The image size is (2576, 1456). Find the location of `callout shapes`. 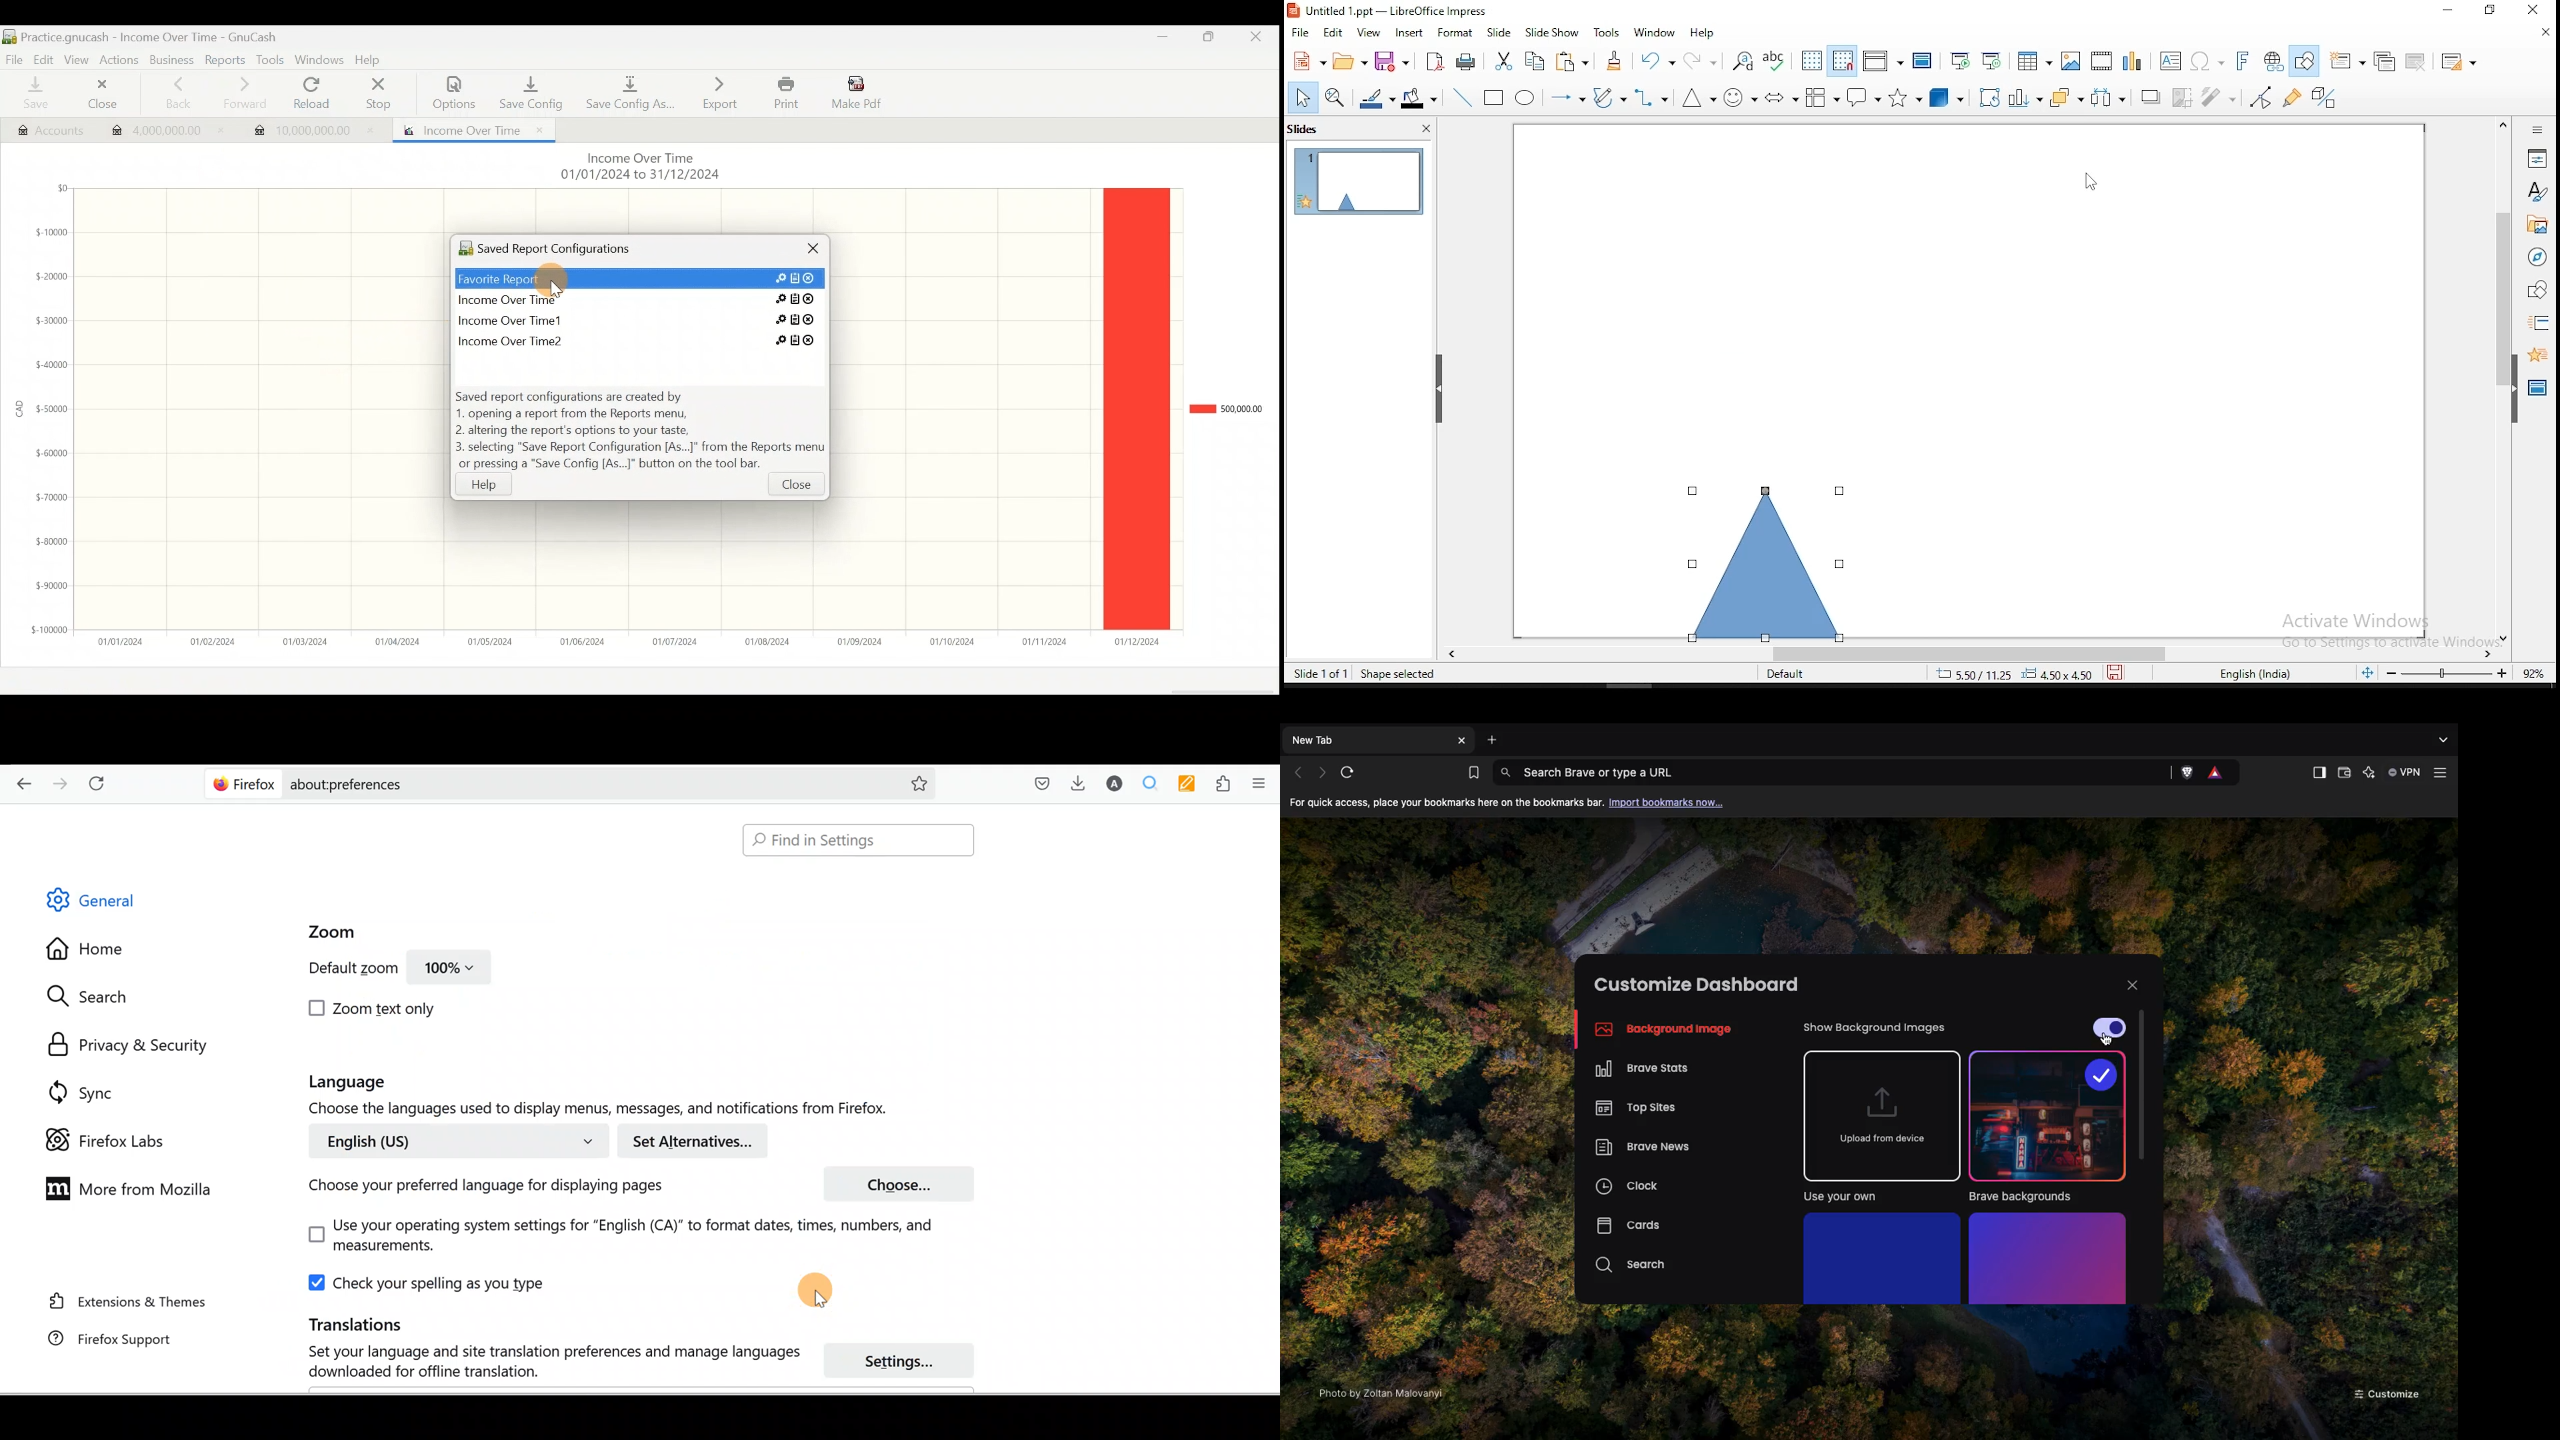

callout shapes is located at coordinates (1862, 98).